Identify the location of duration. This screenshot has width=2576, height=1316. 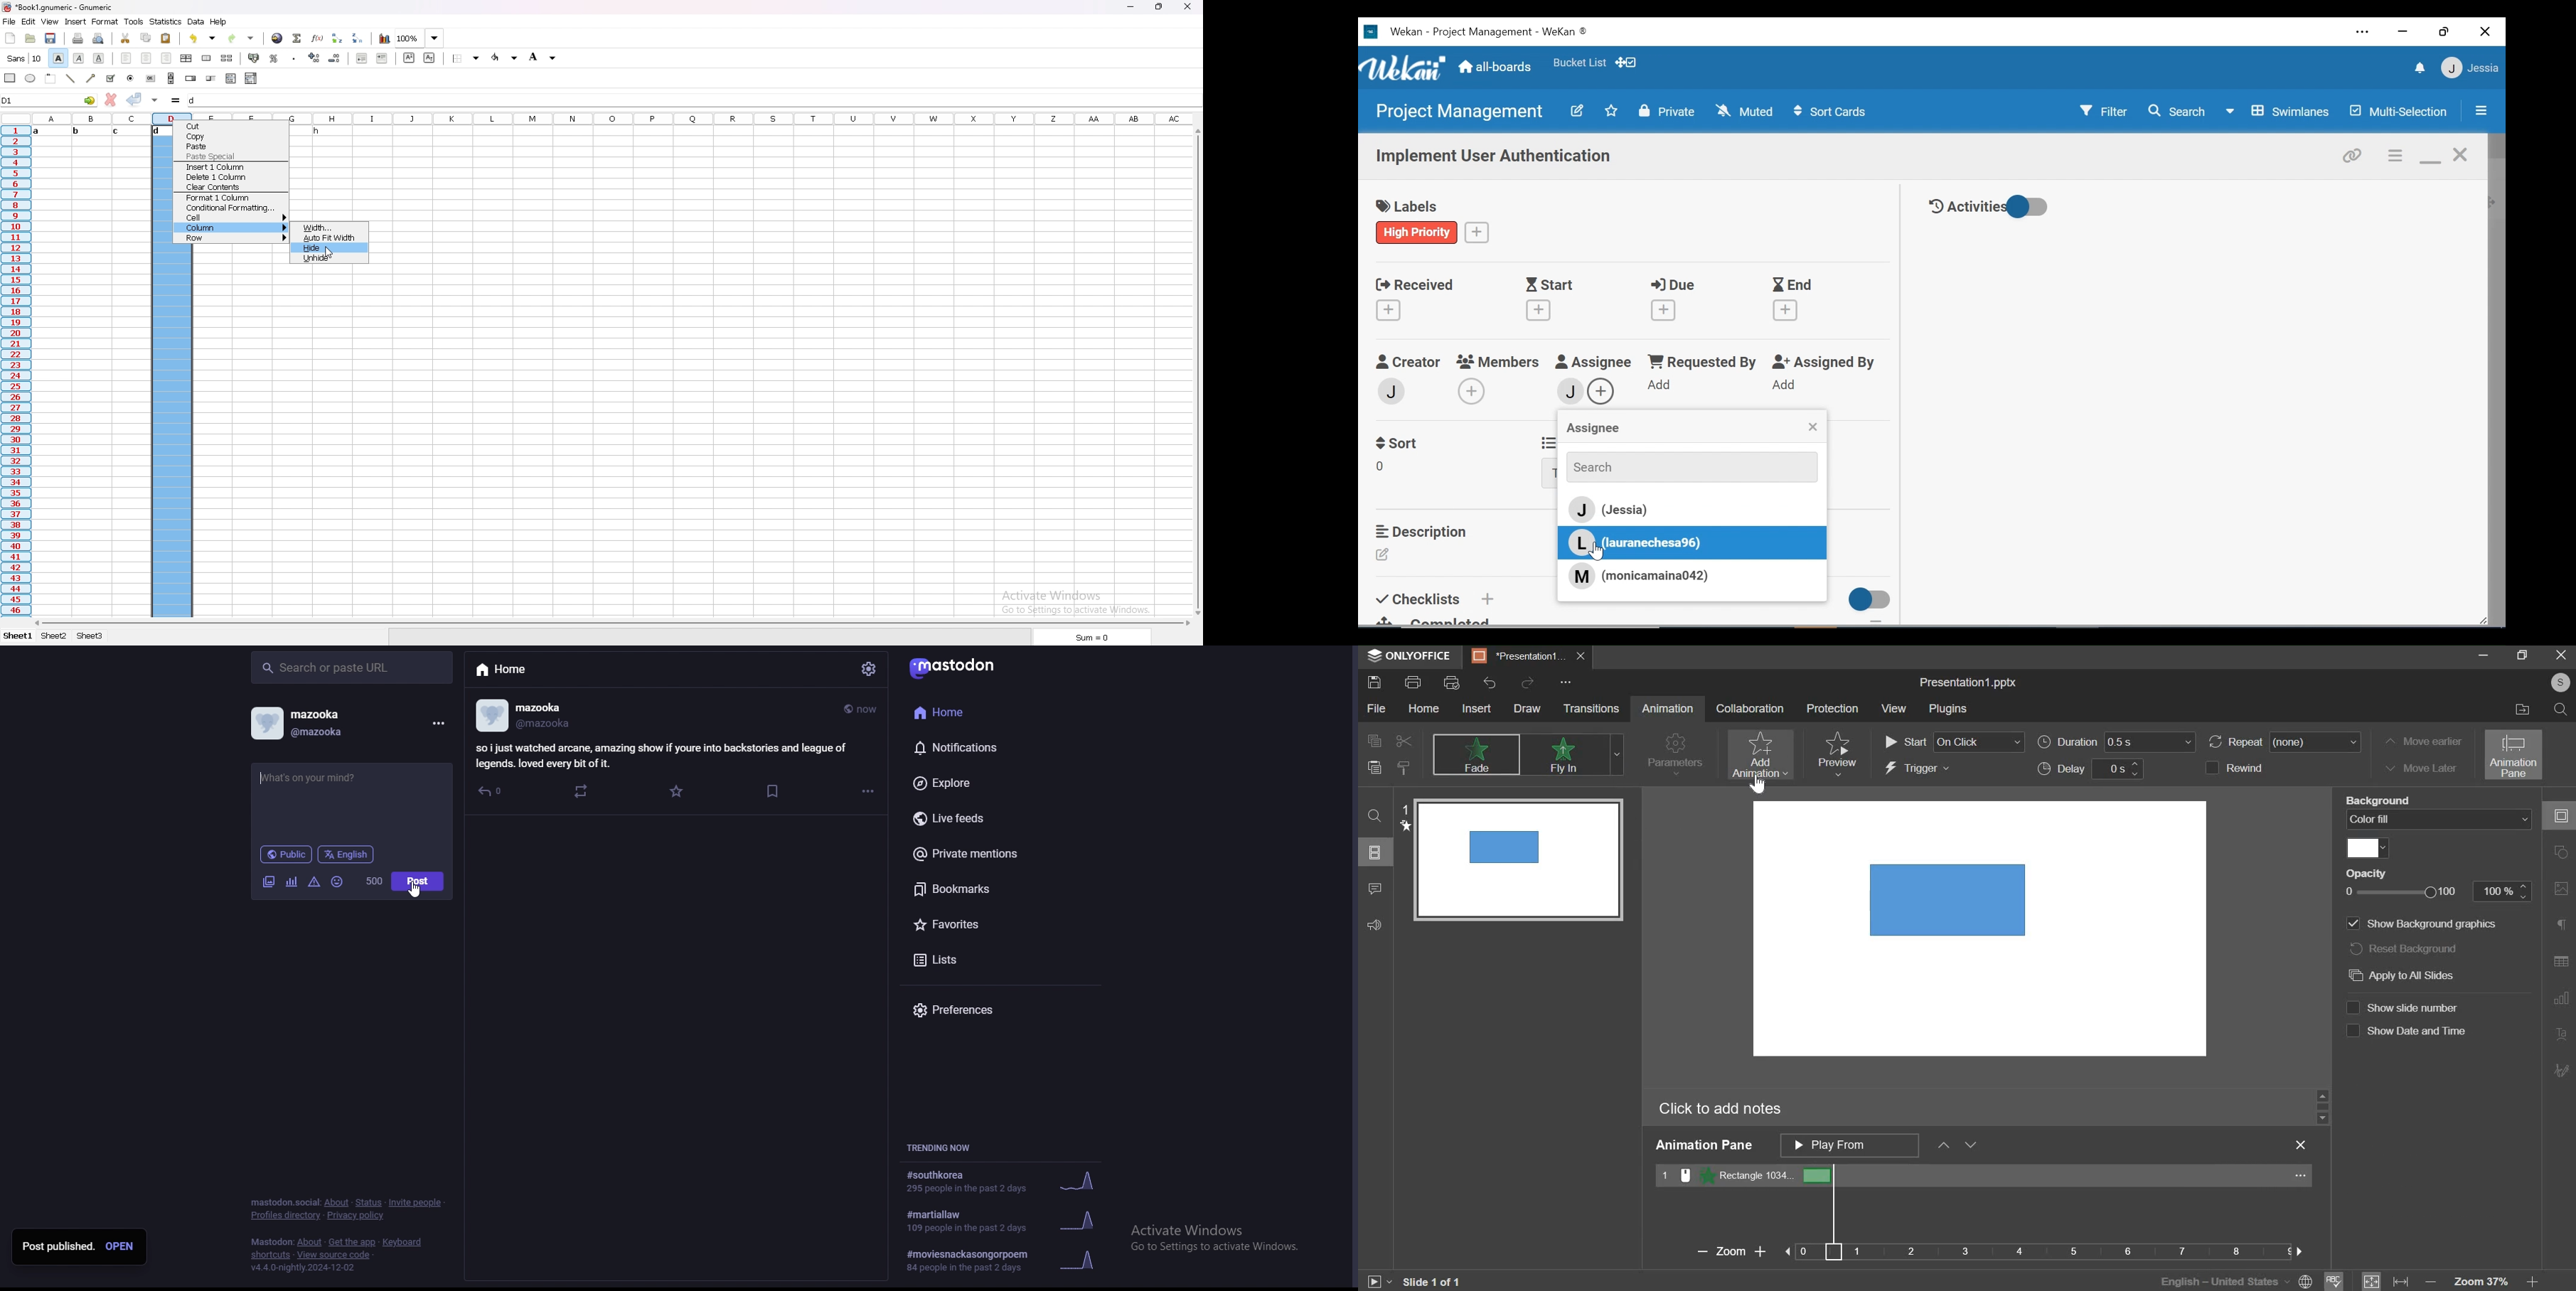
(2117, 740).